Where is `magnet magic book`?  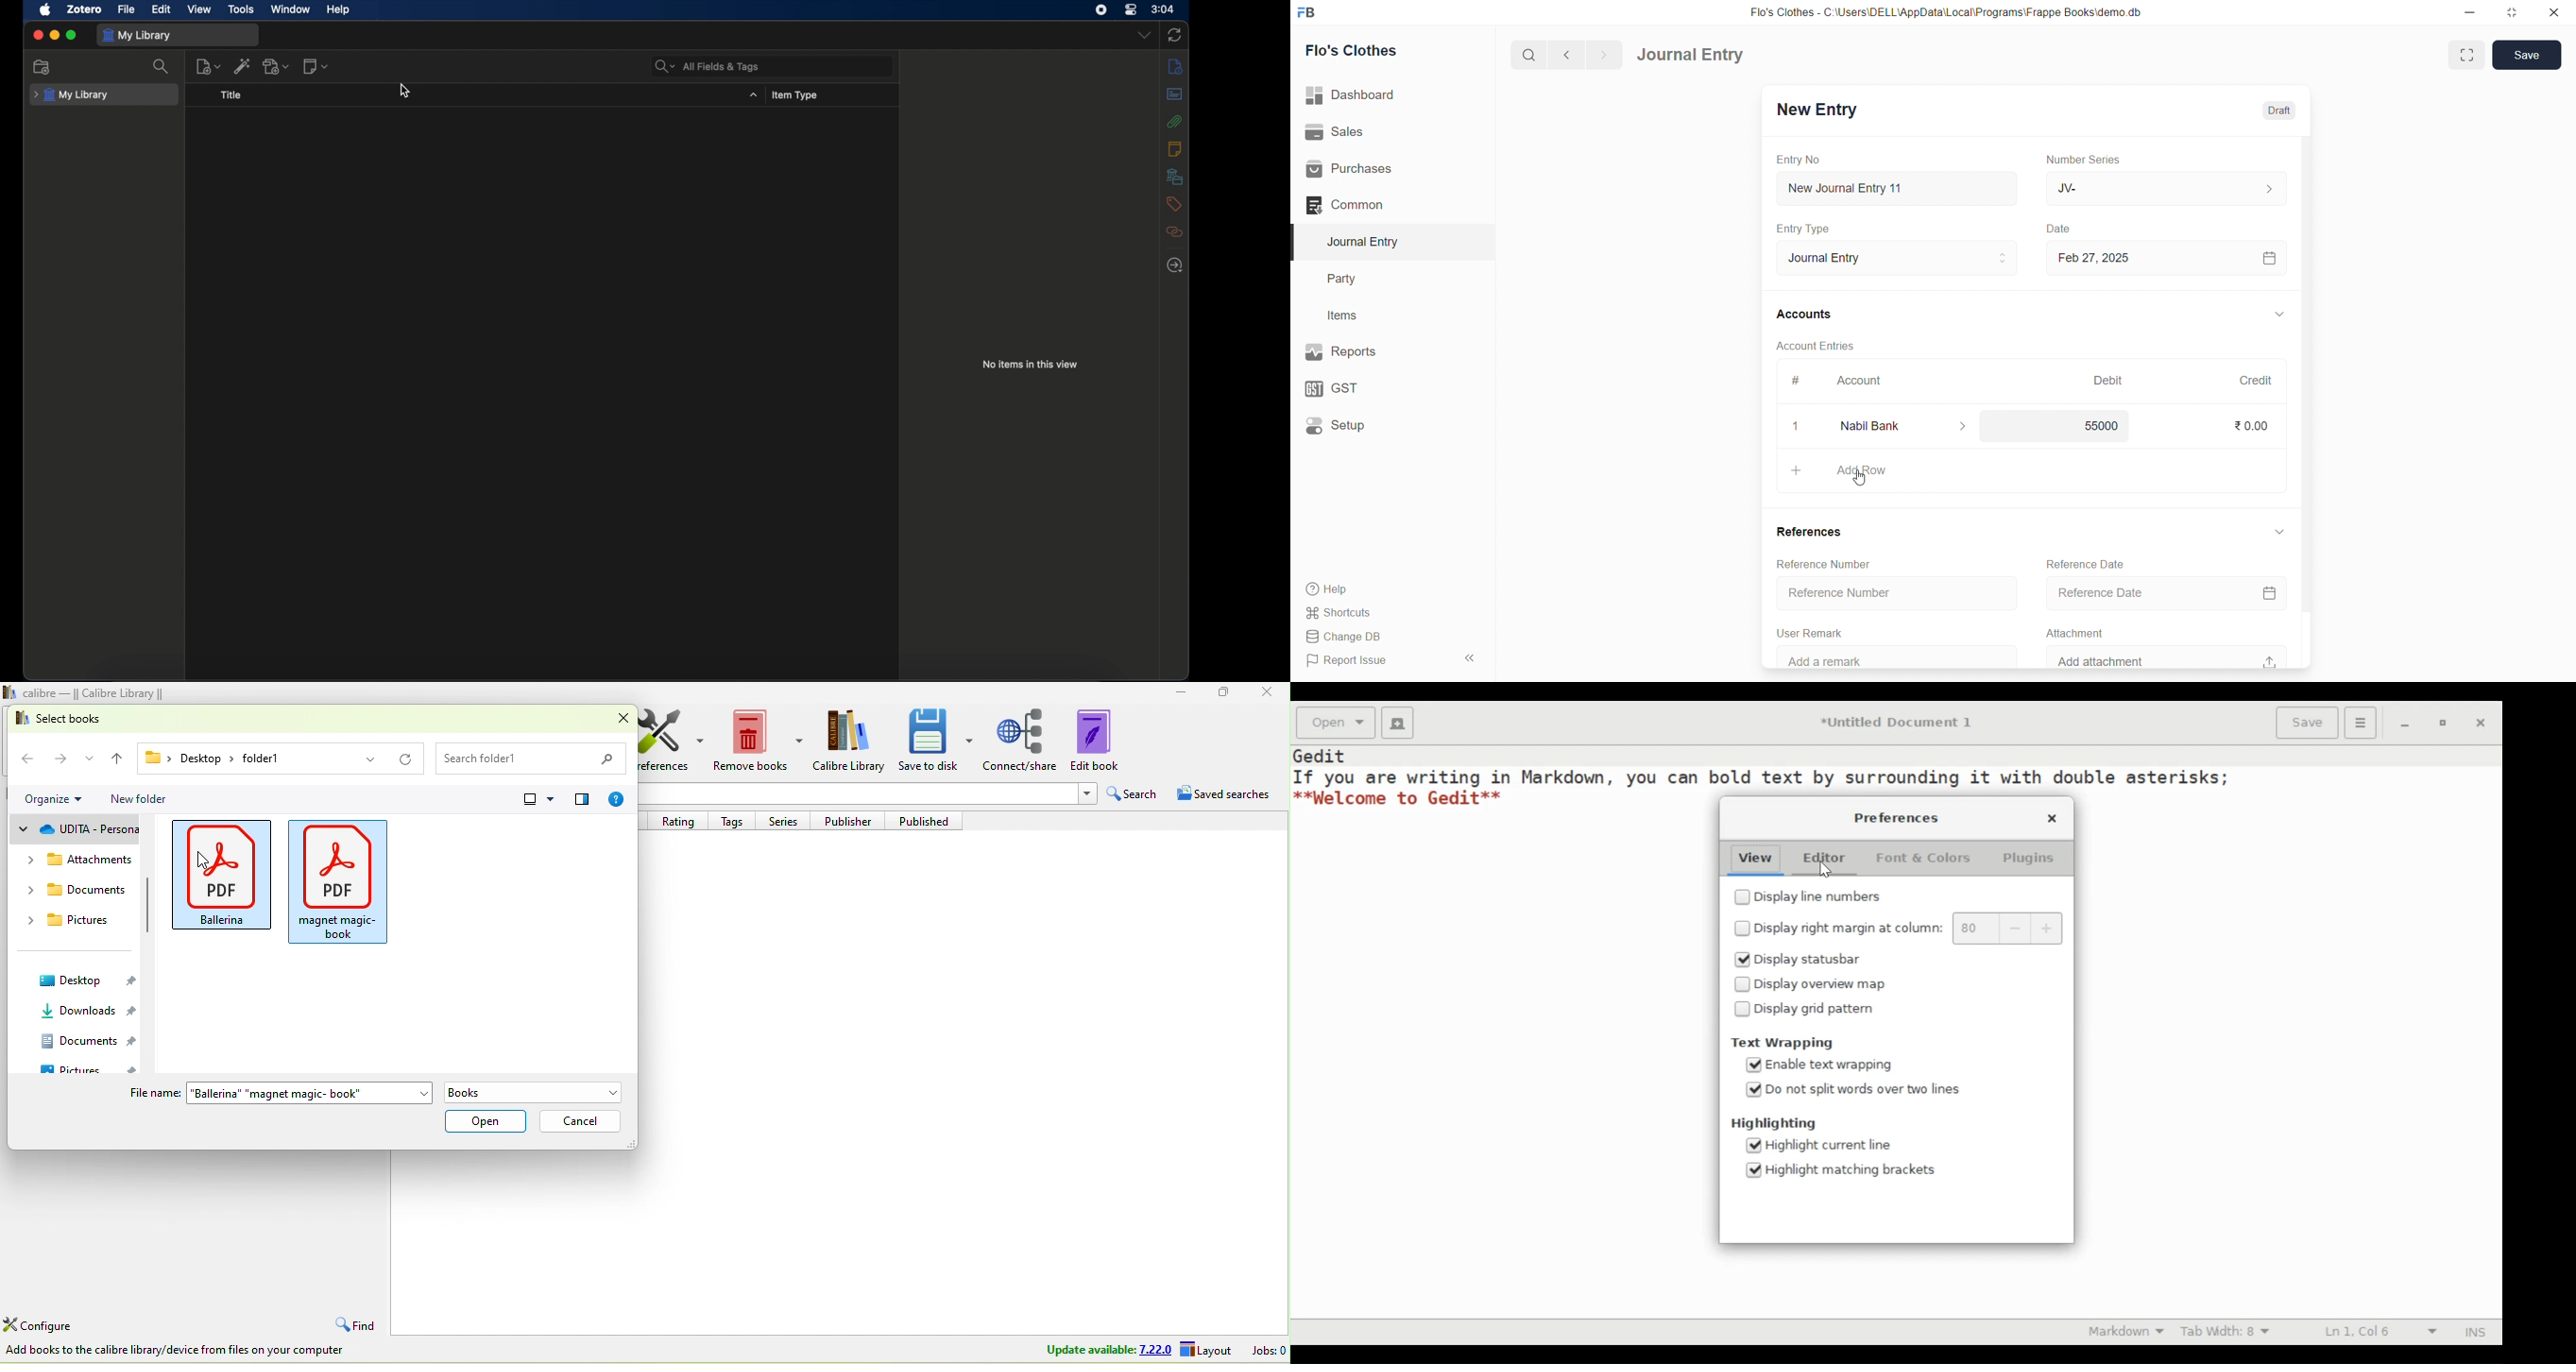
magnet magic book is located at coordinates (342, 879).